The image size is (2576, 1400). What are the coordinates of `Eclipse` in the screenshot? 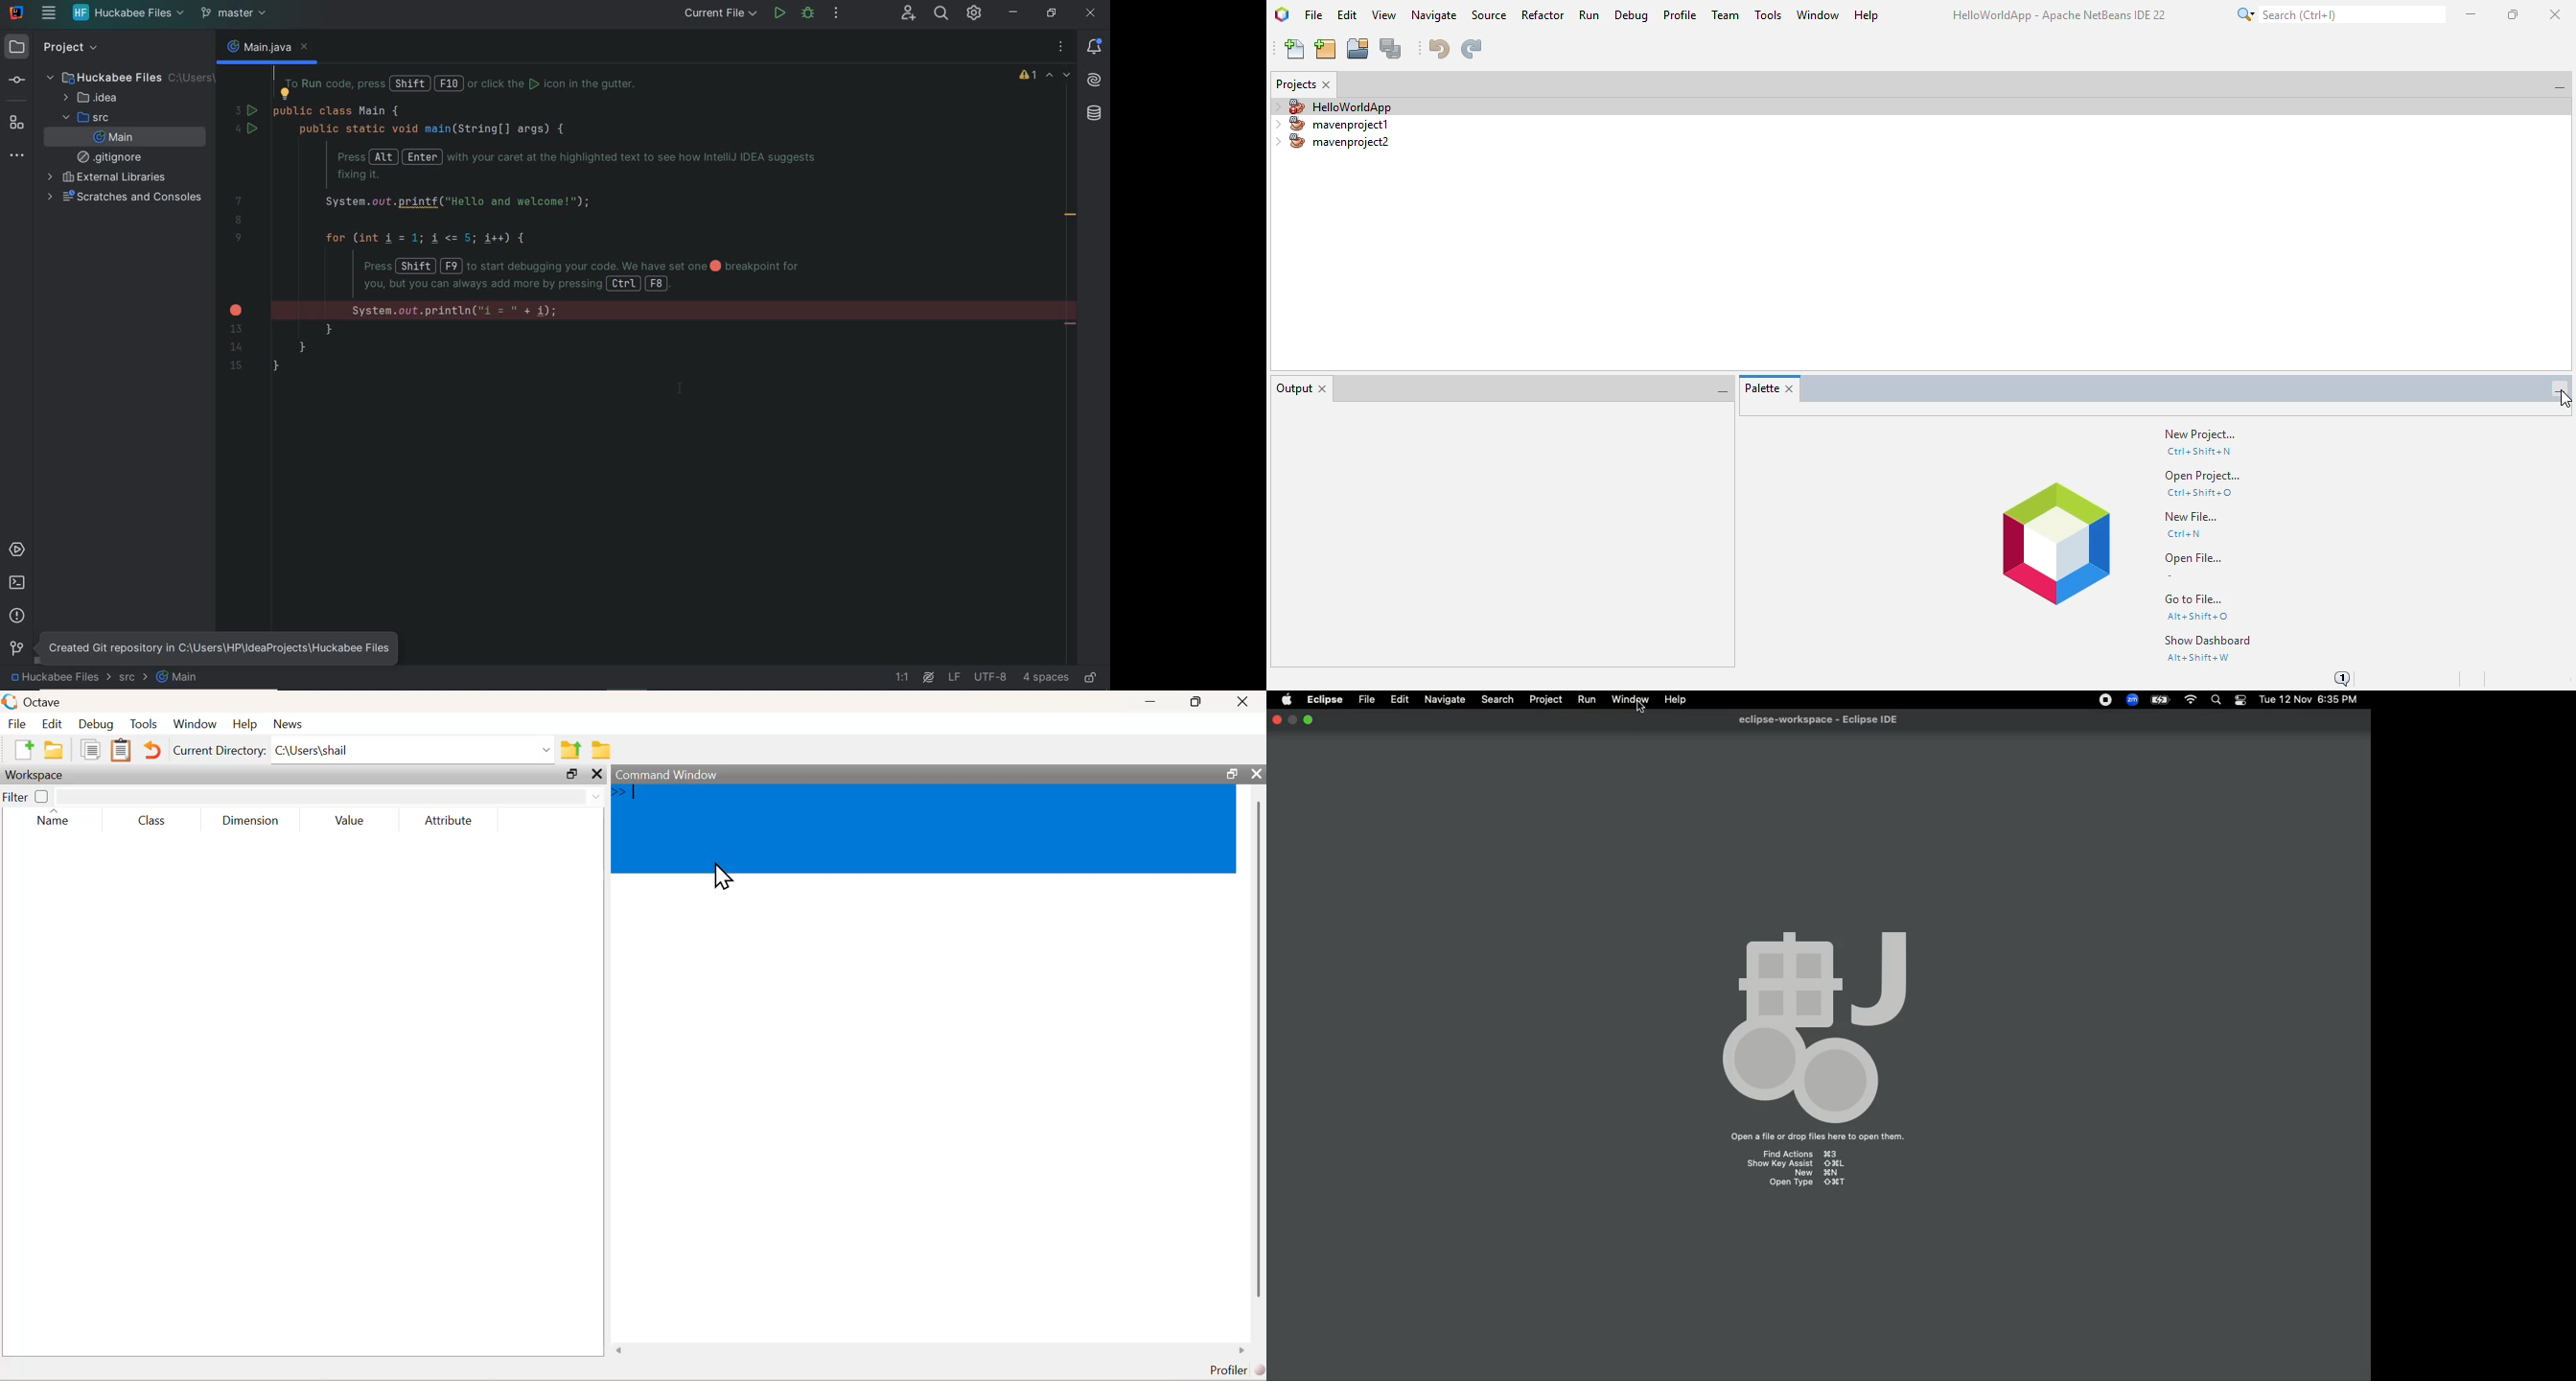 It's located at (1324, 700).